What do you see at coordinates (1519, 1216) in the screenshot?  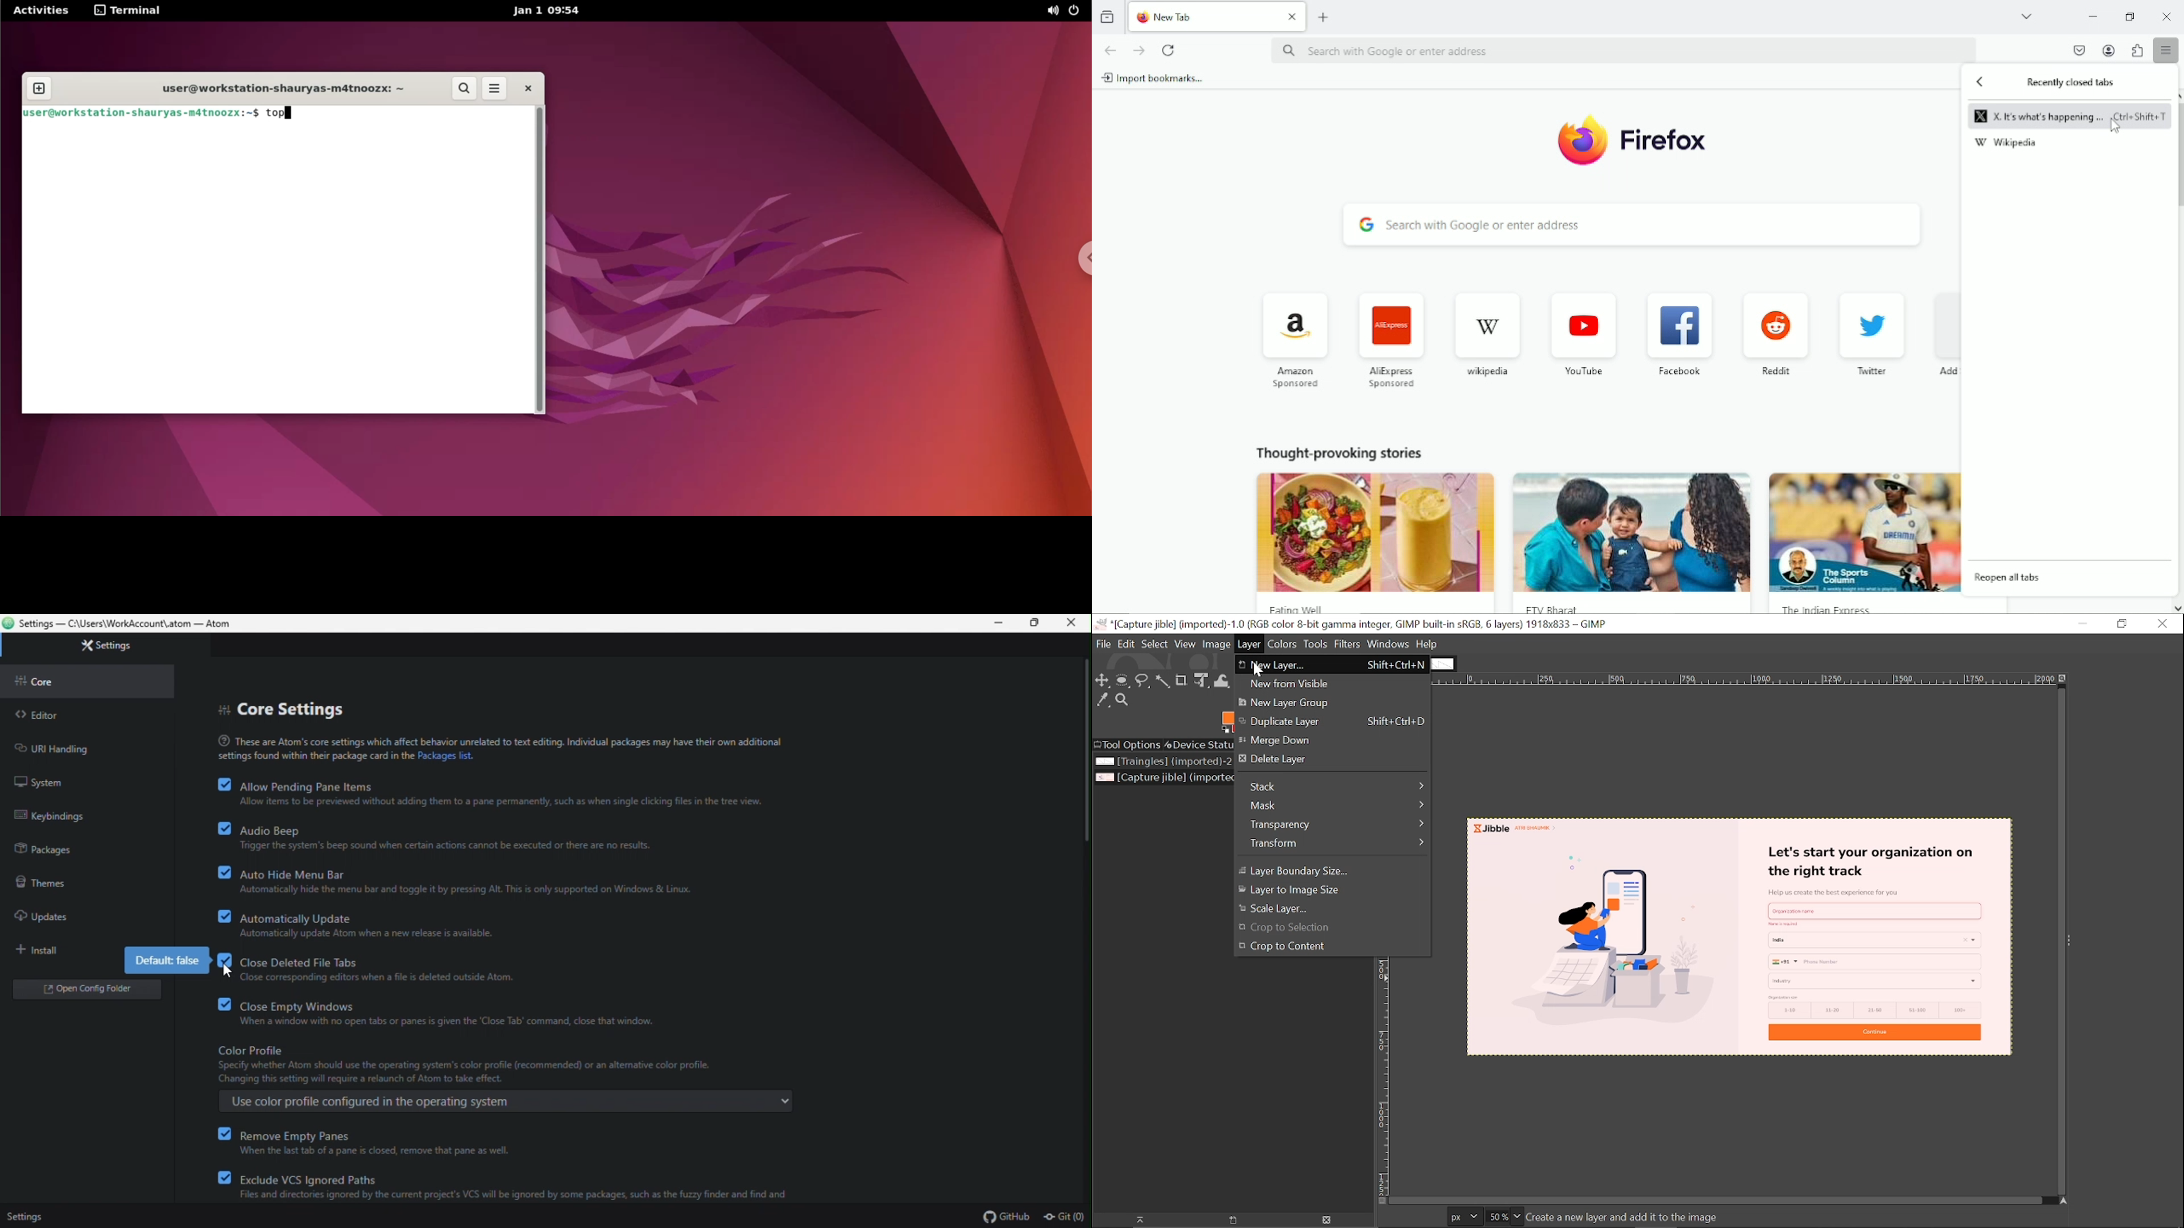 I see `Zoom options` at bounding box center [1519, 1216].